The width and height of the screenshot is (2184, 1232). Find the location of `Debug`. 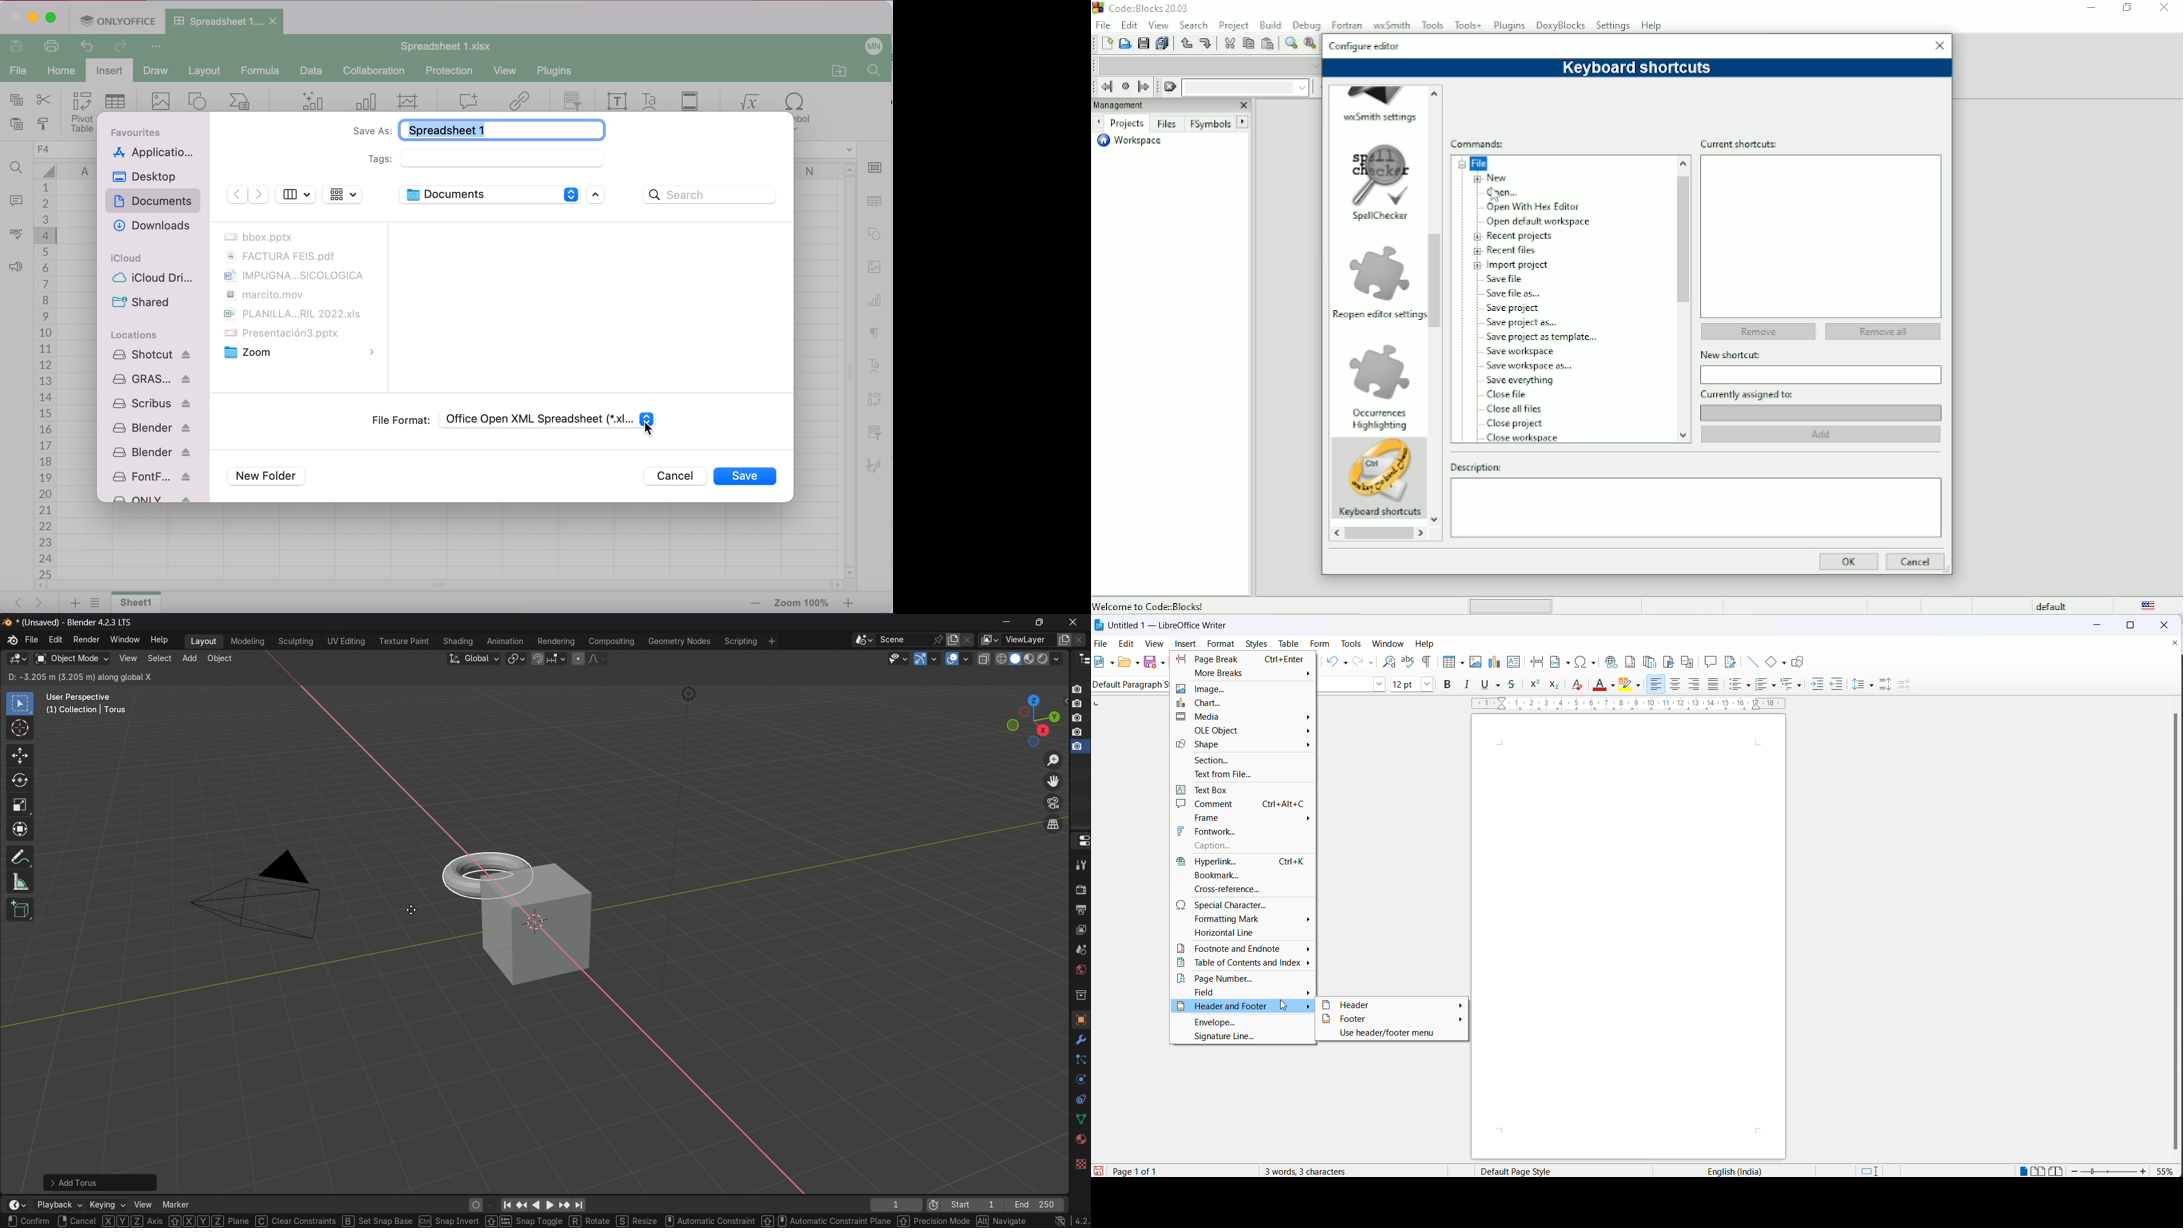

Debug is located at coordinates (1305, 24).